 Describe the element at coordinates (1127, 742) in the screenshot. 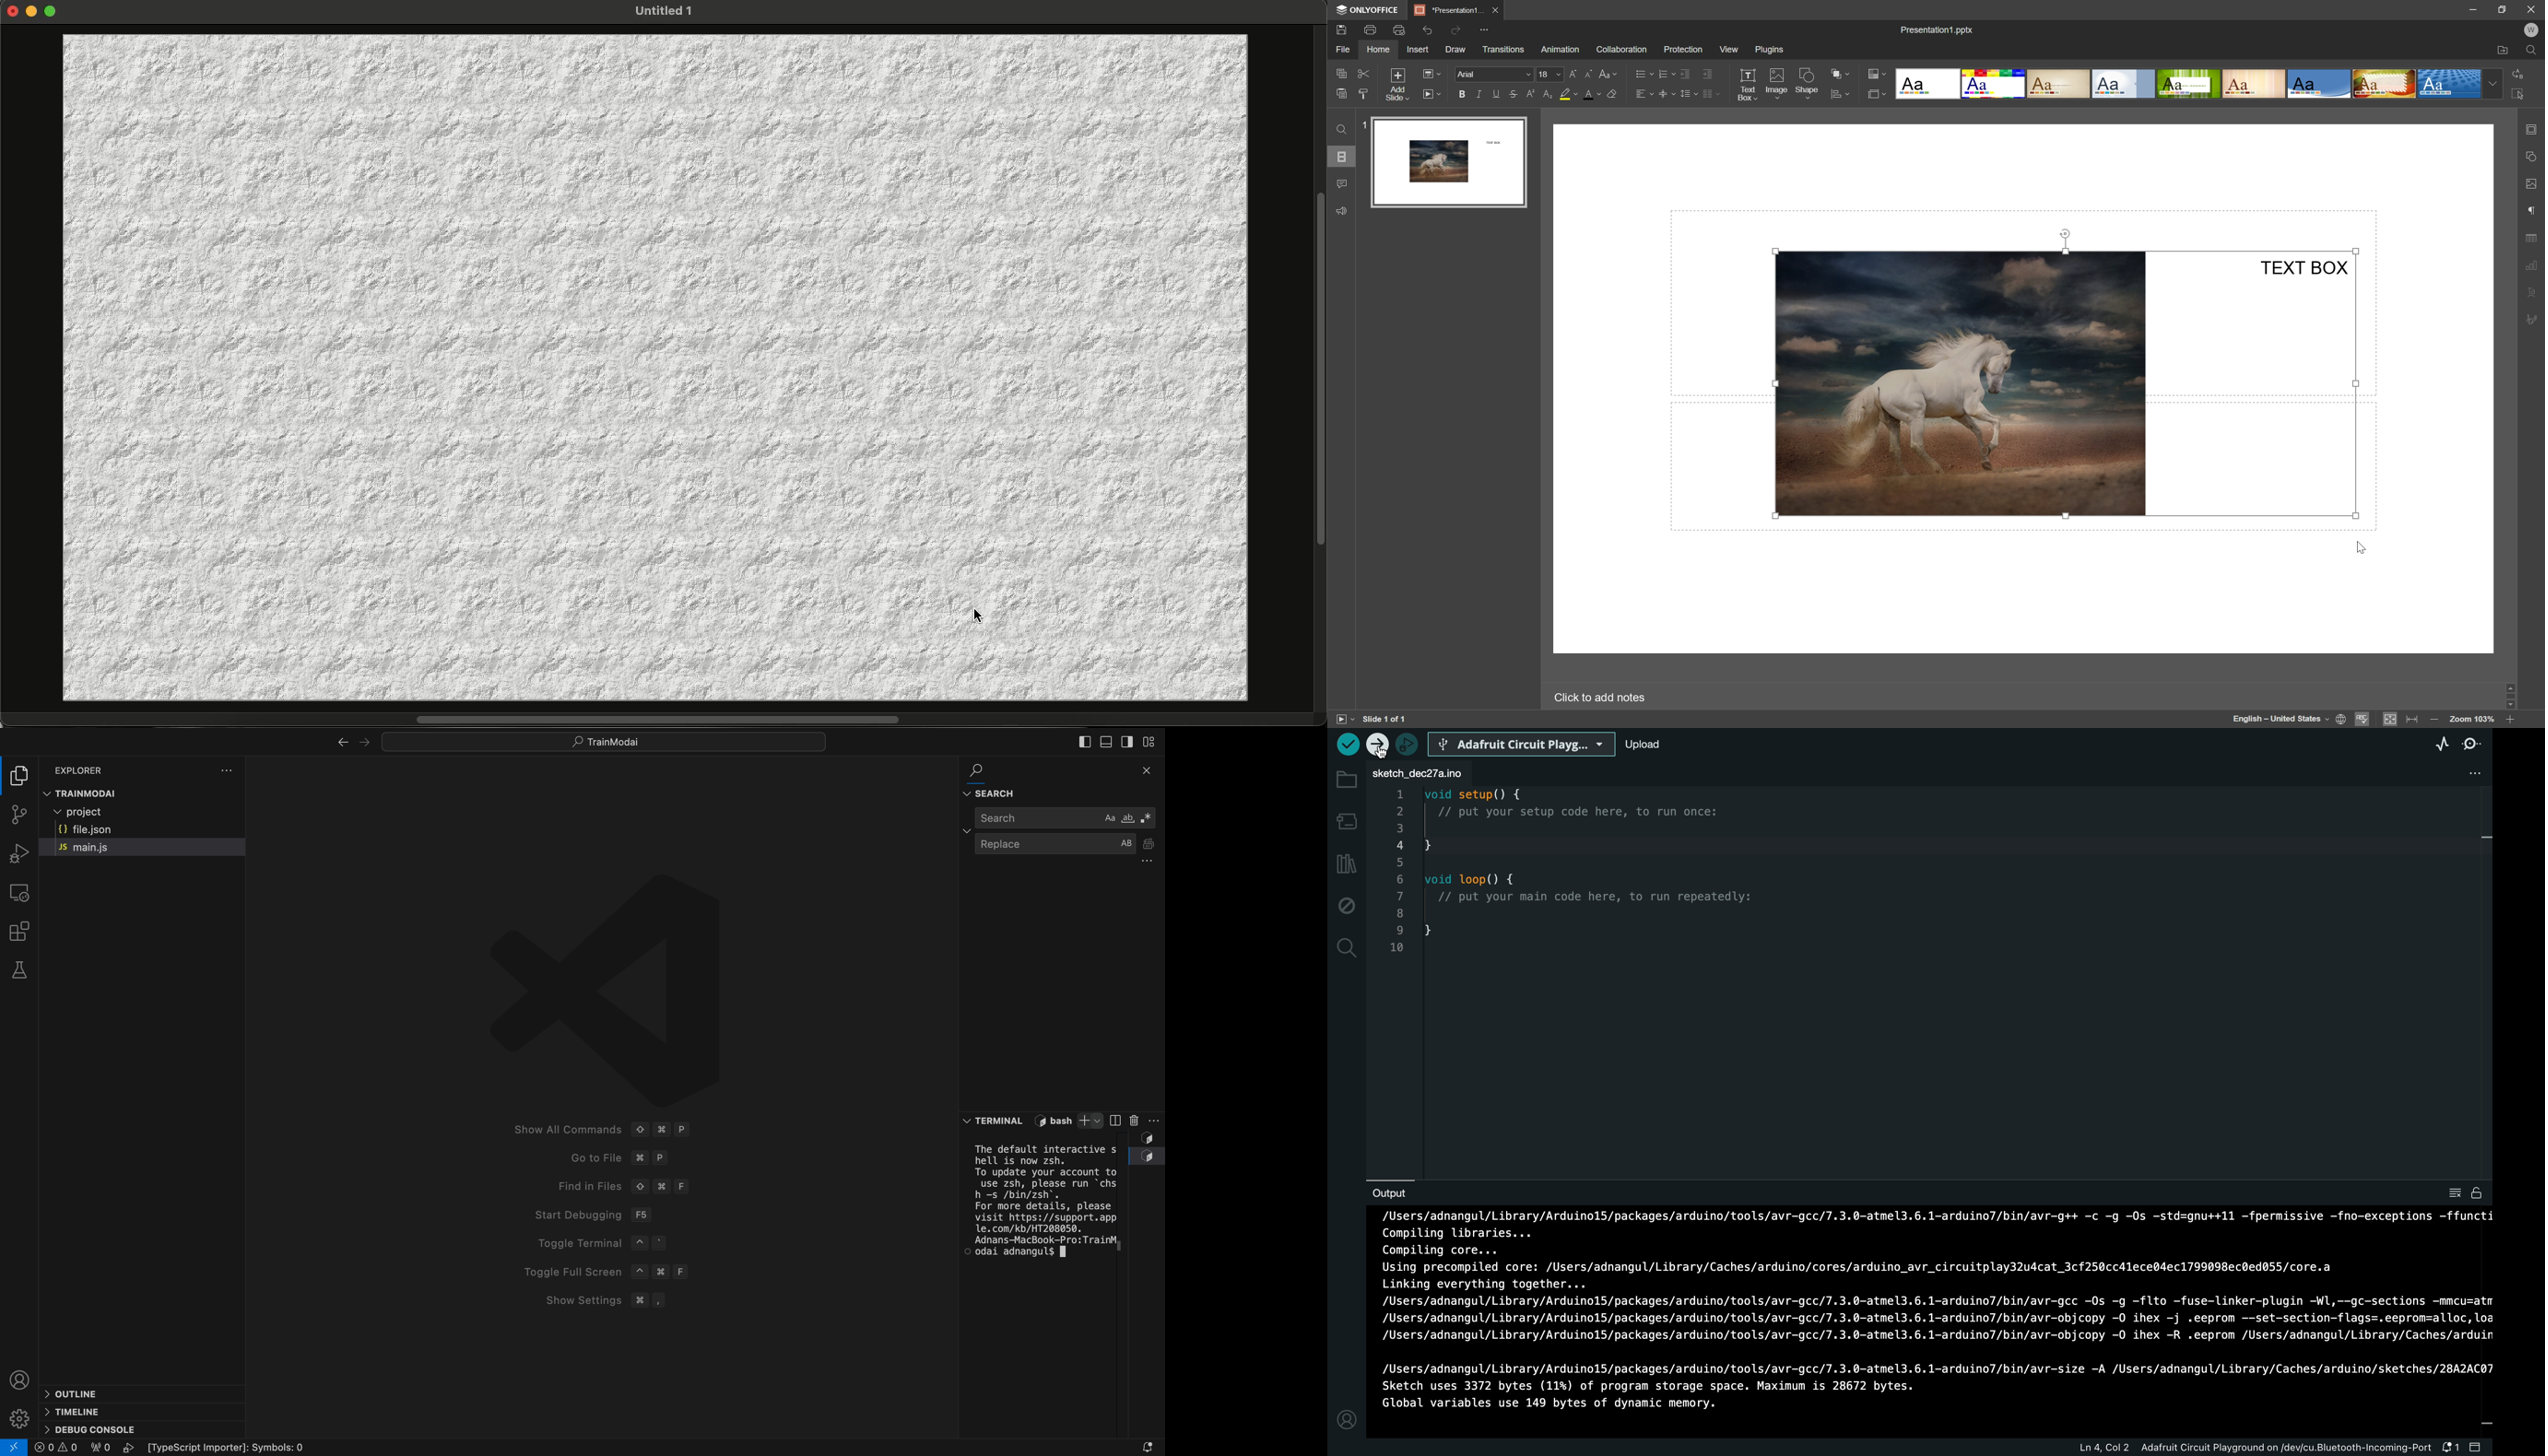

I see `sidebar on right` at that location.